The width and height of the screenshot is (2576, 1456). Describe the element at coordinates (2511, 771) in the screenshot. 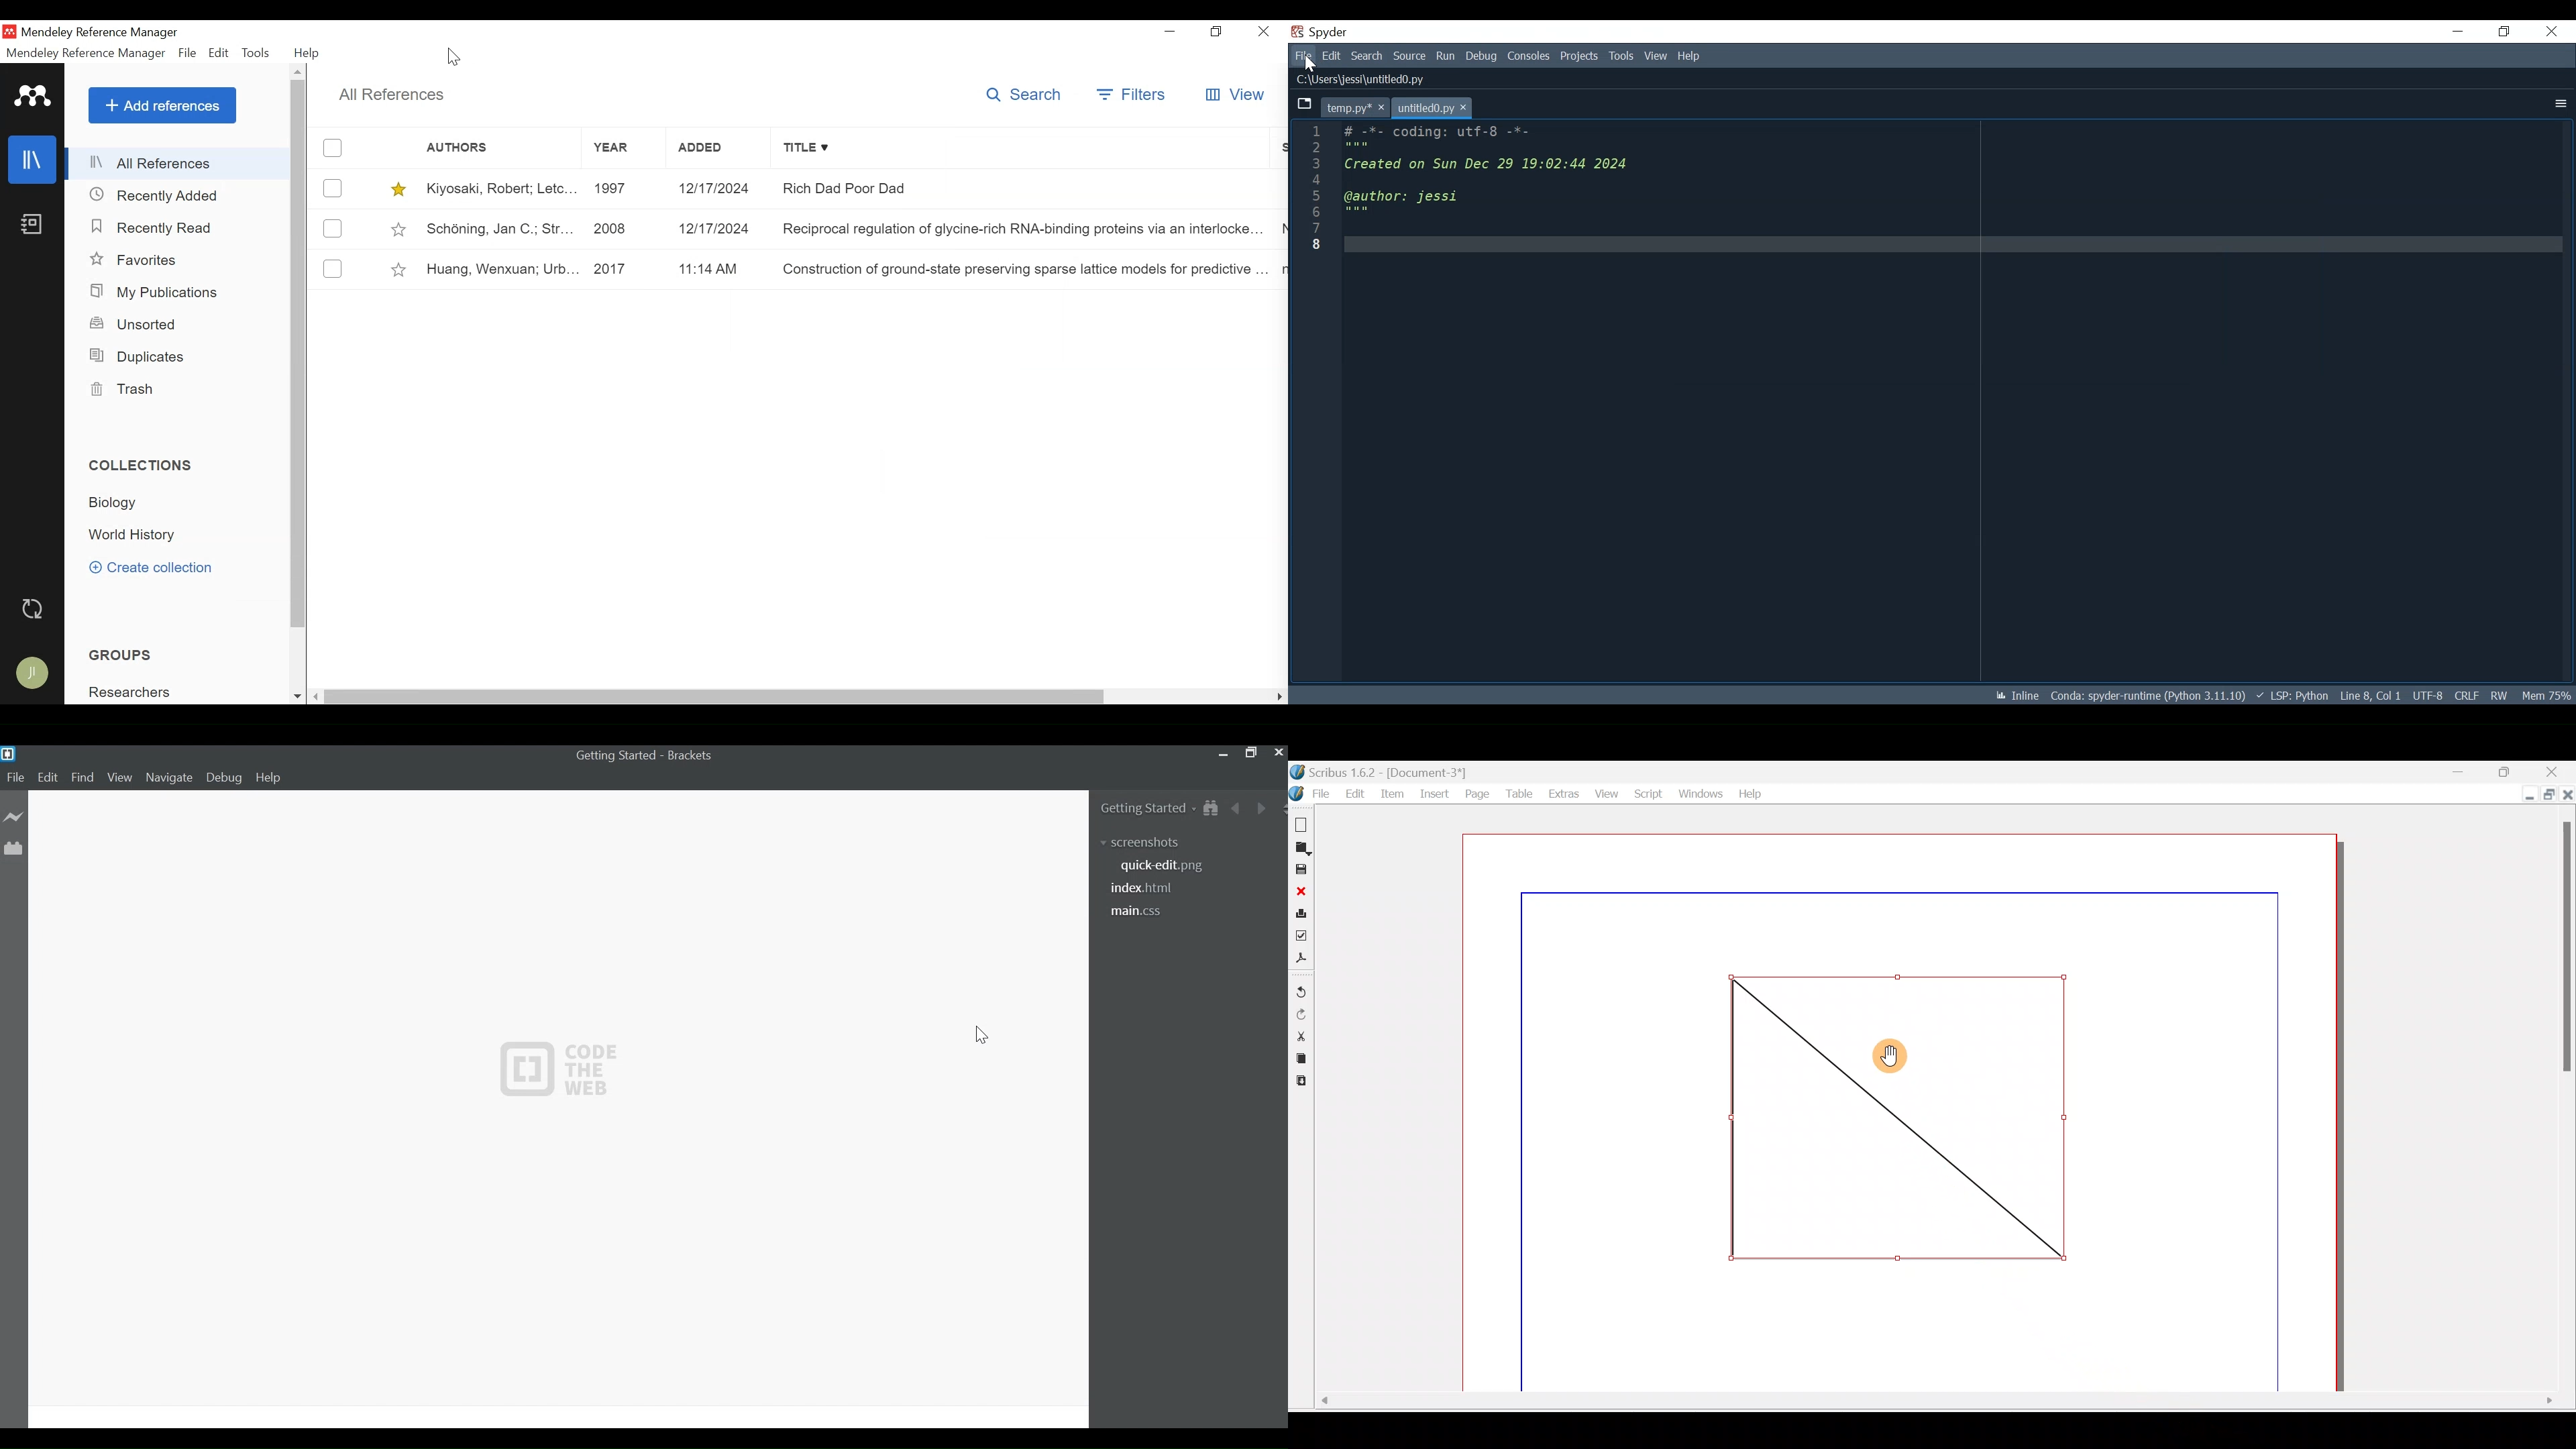

I see `Maximise` at that location.